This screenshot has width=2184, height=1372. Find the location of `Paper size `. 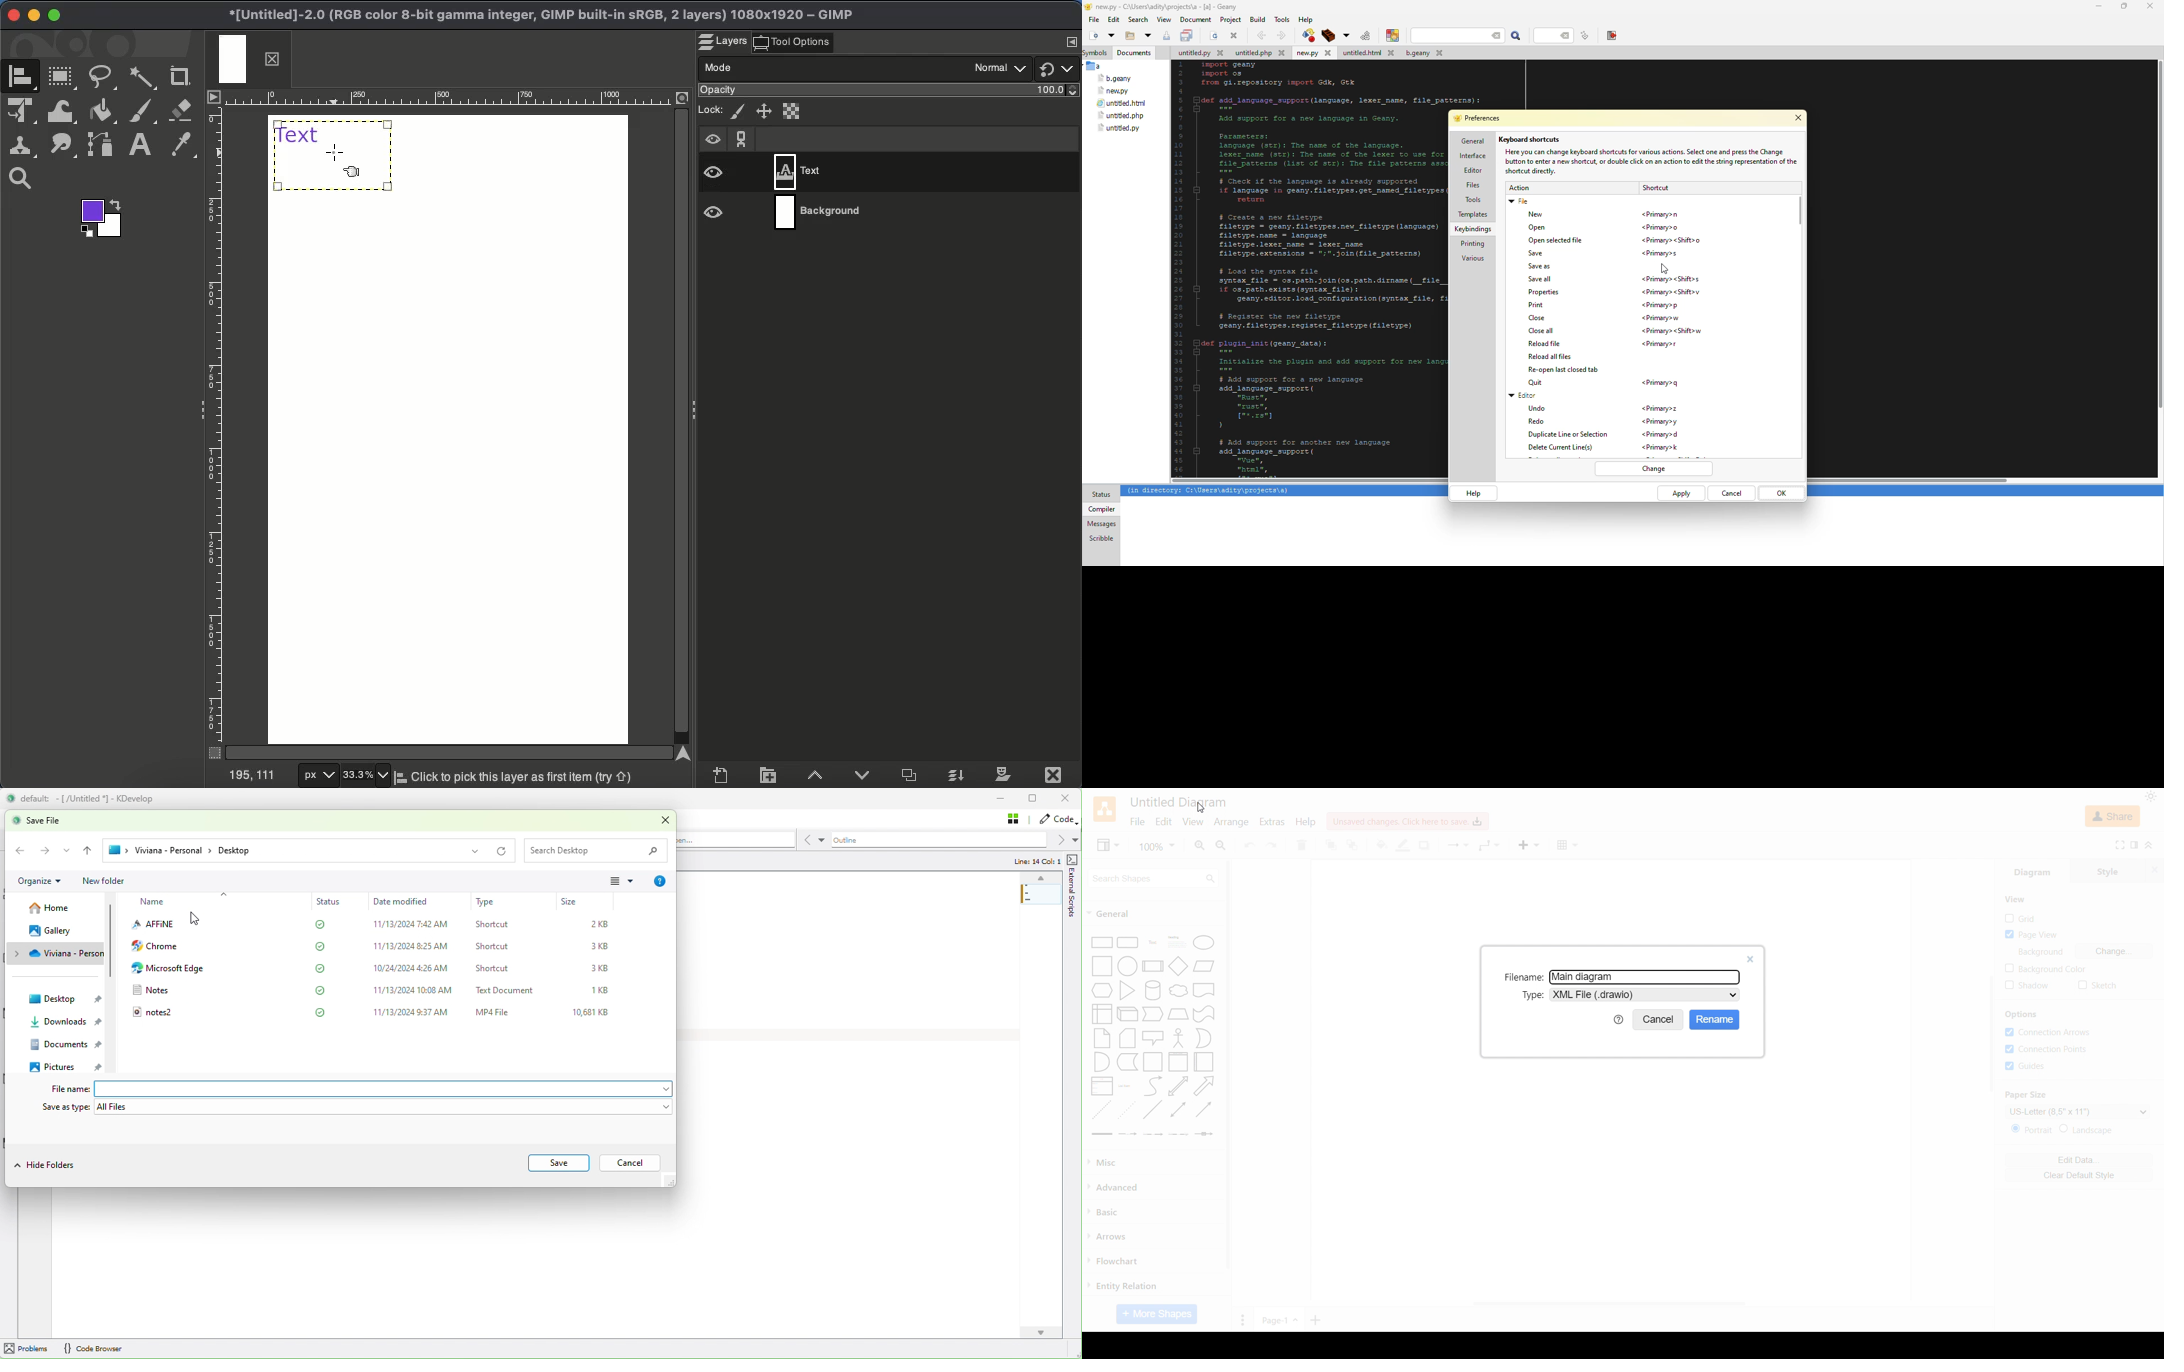

Paper size  is located at coordinates (2026, 1095).